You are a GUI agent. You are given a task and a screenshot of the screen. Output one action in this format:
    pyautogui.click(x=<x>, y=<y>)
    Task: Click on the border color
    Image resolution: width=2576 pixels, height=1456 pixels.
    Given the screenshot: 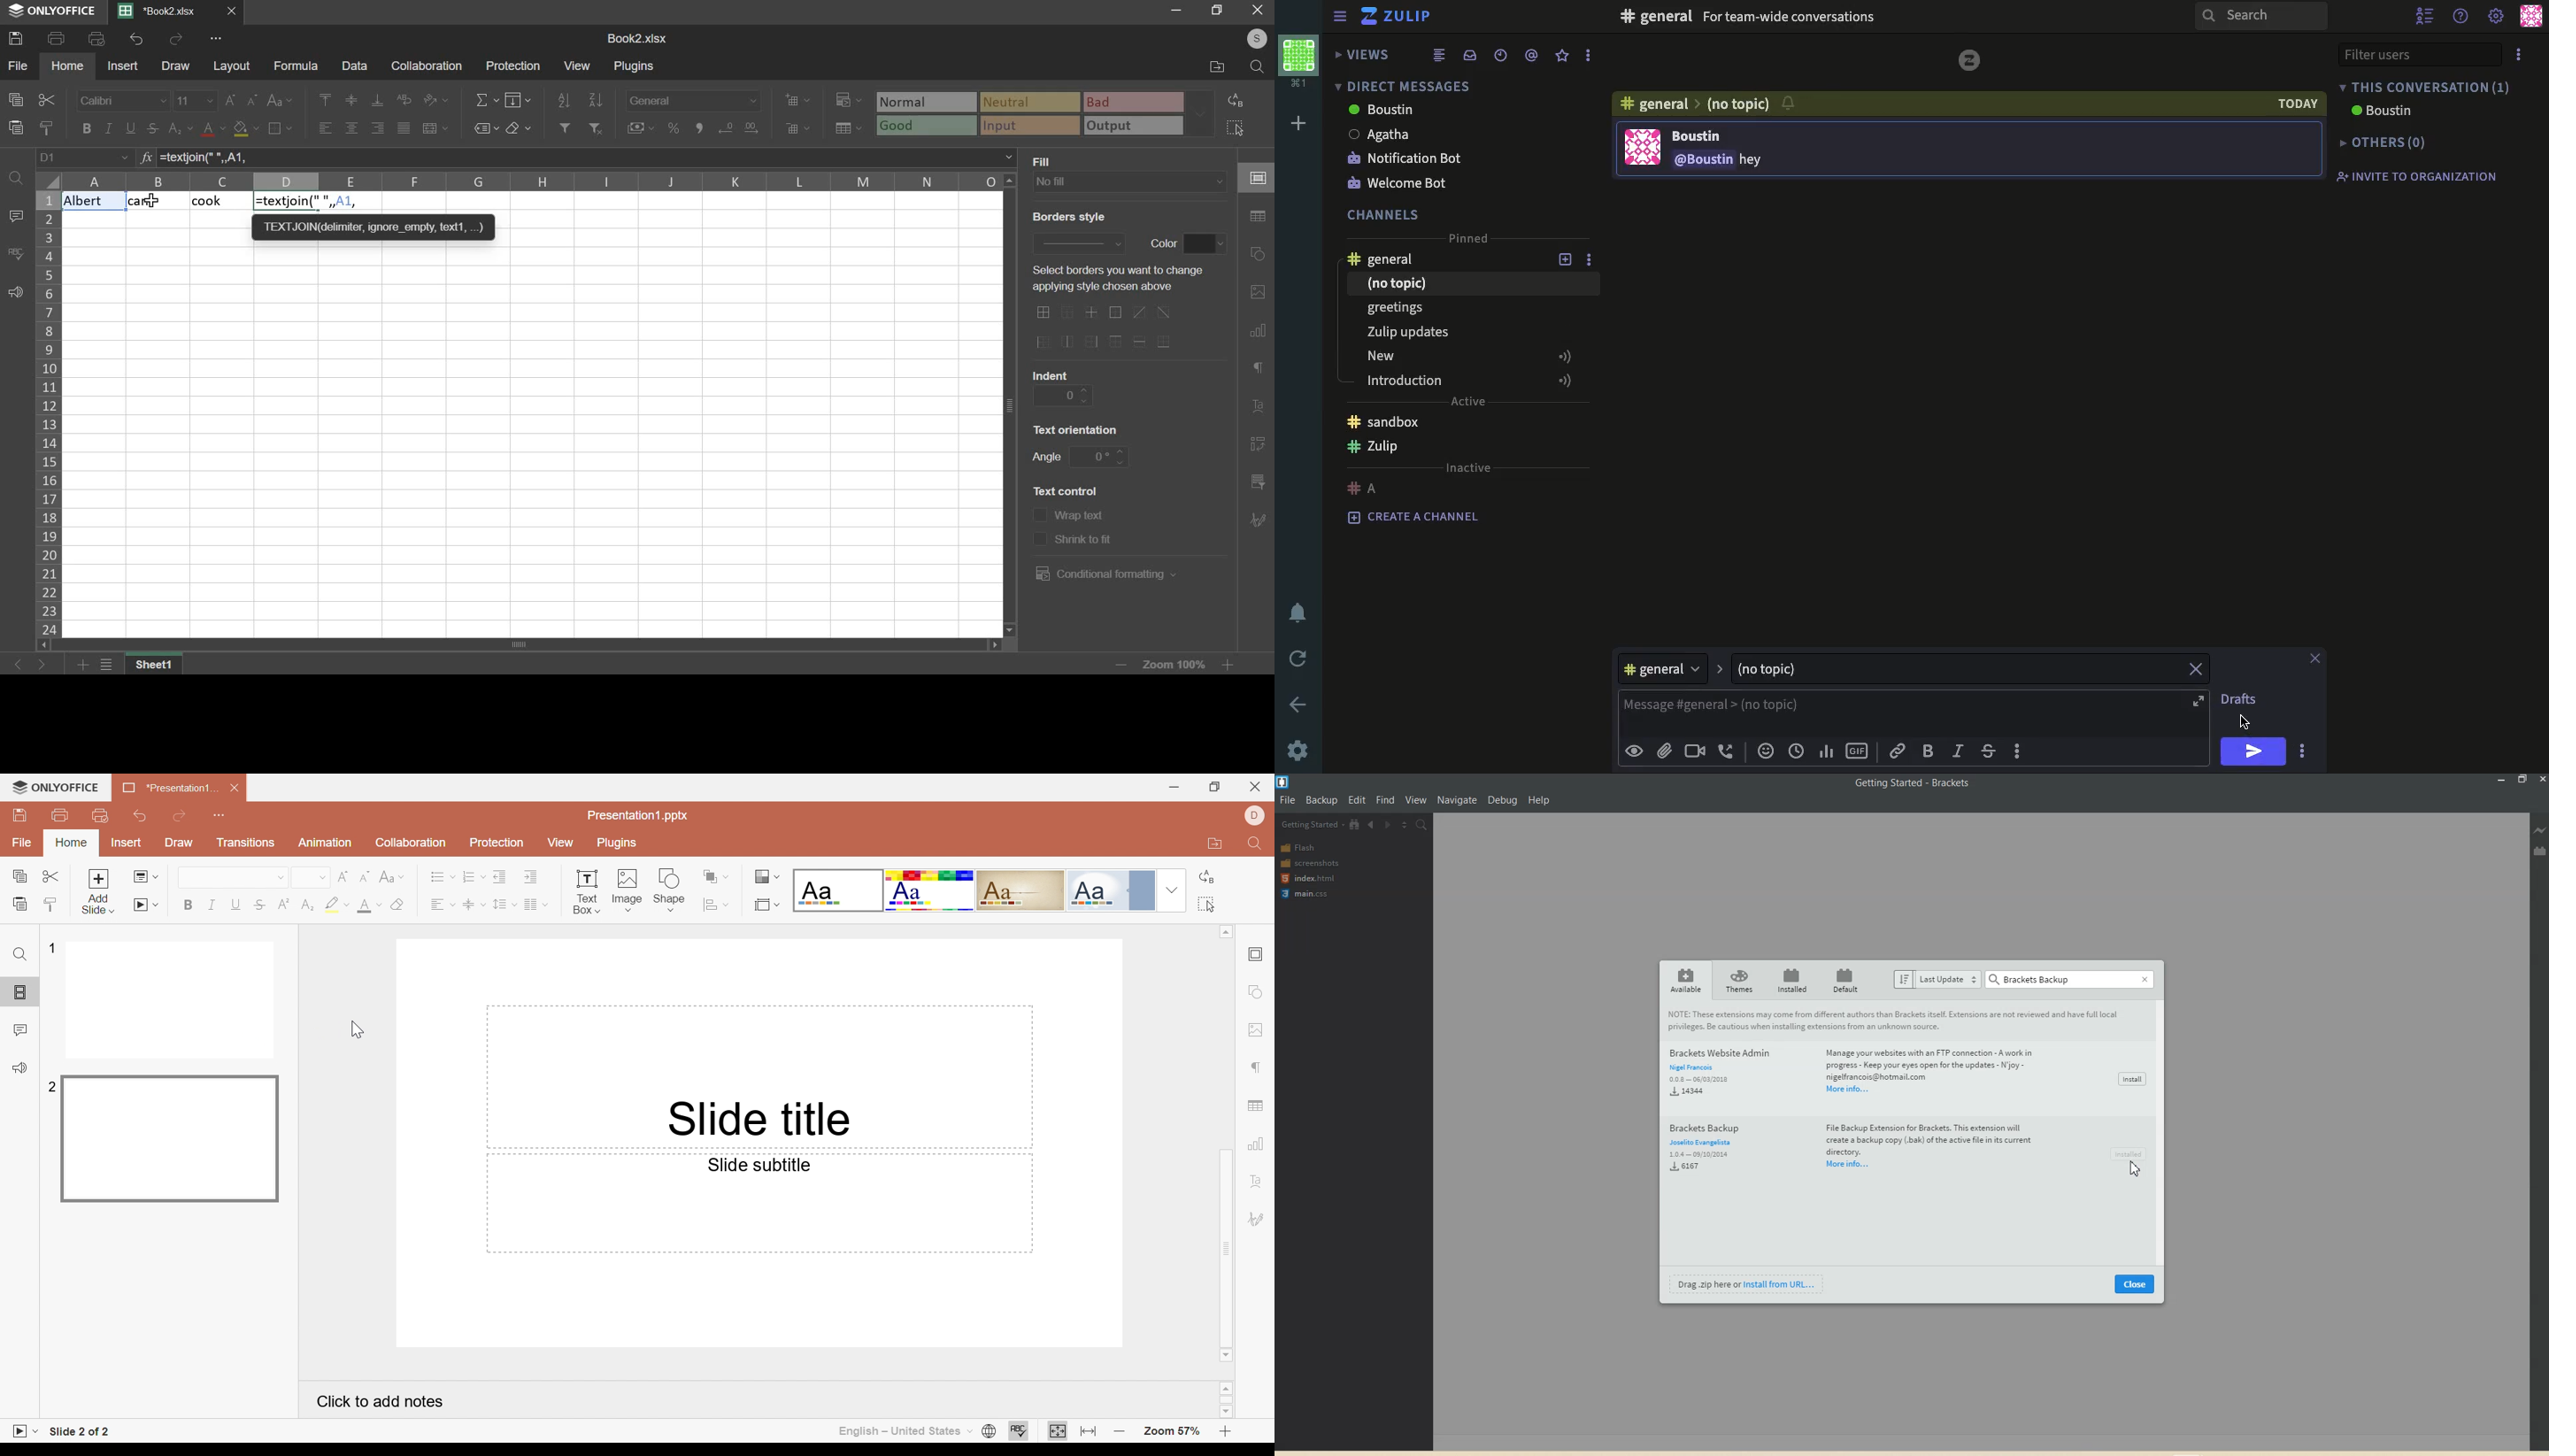 What is the action you would take?
    pyautogui.click(x=1205, y=244)
    